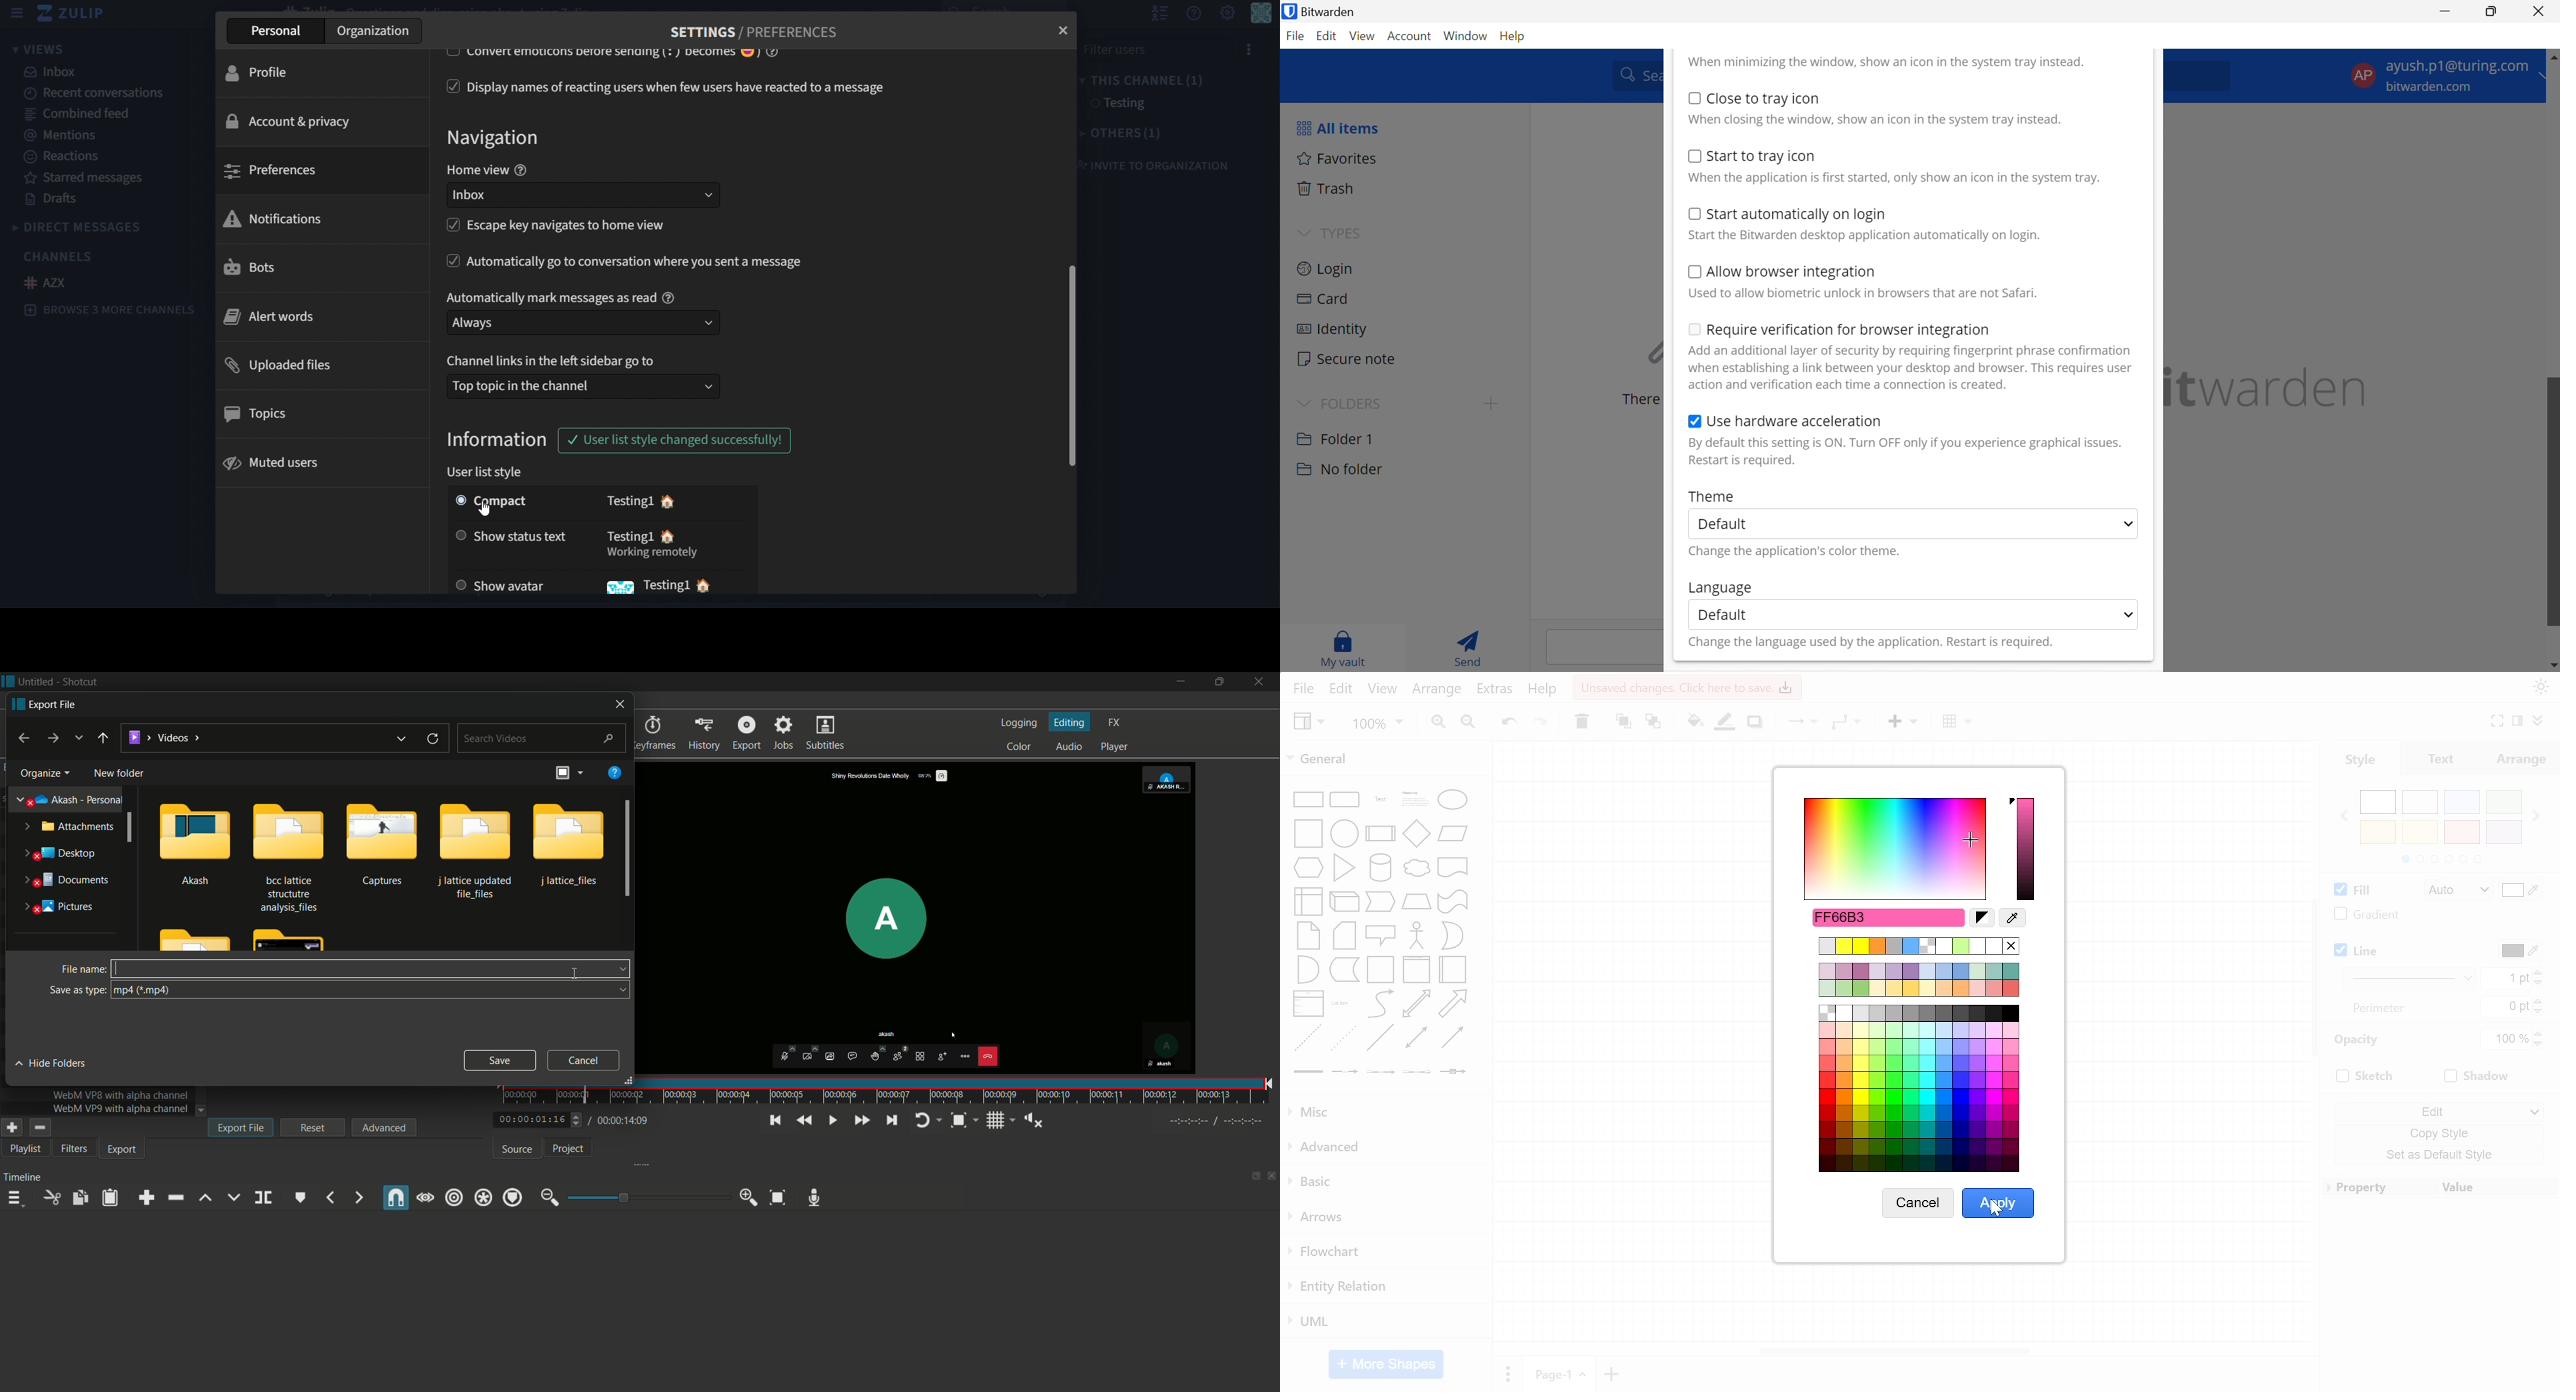  Describe the element at coordinates (263, 1197) in the screenshot. I see `split at playhead` at that location.